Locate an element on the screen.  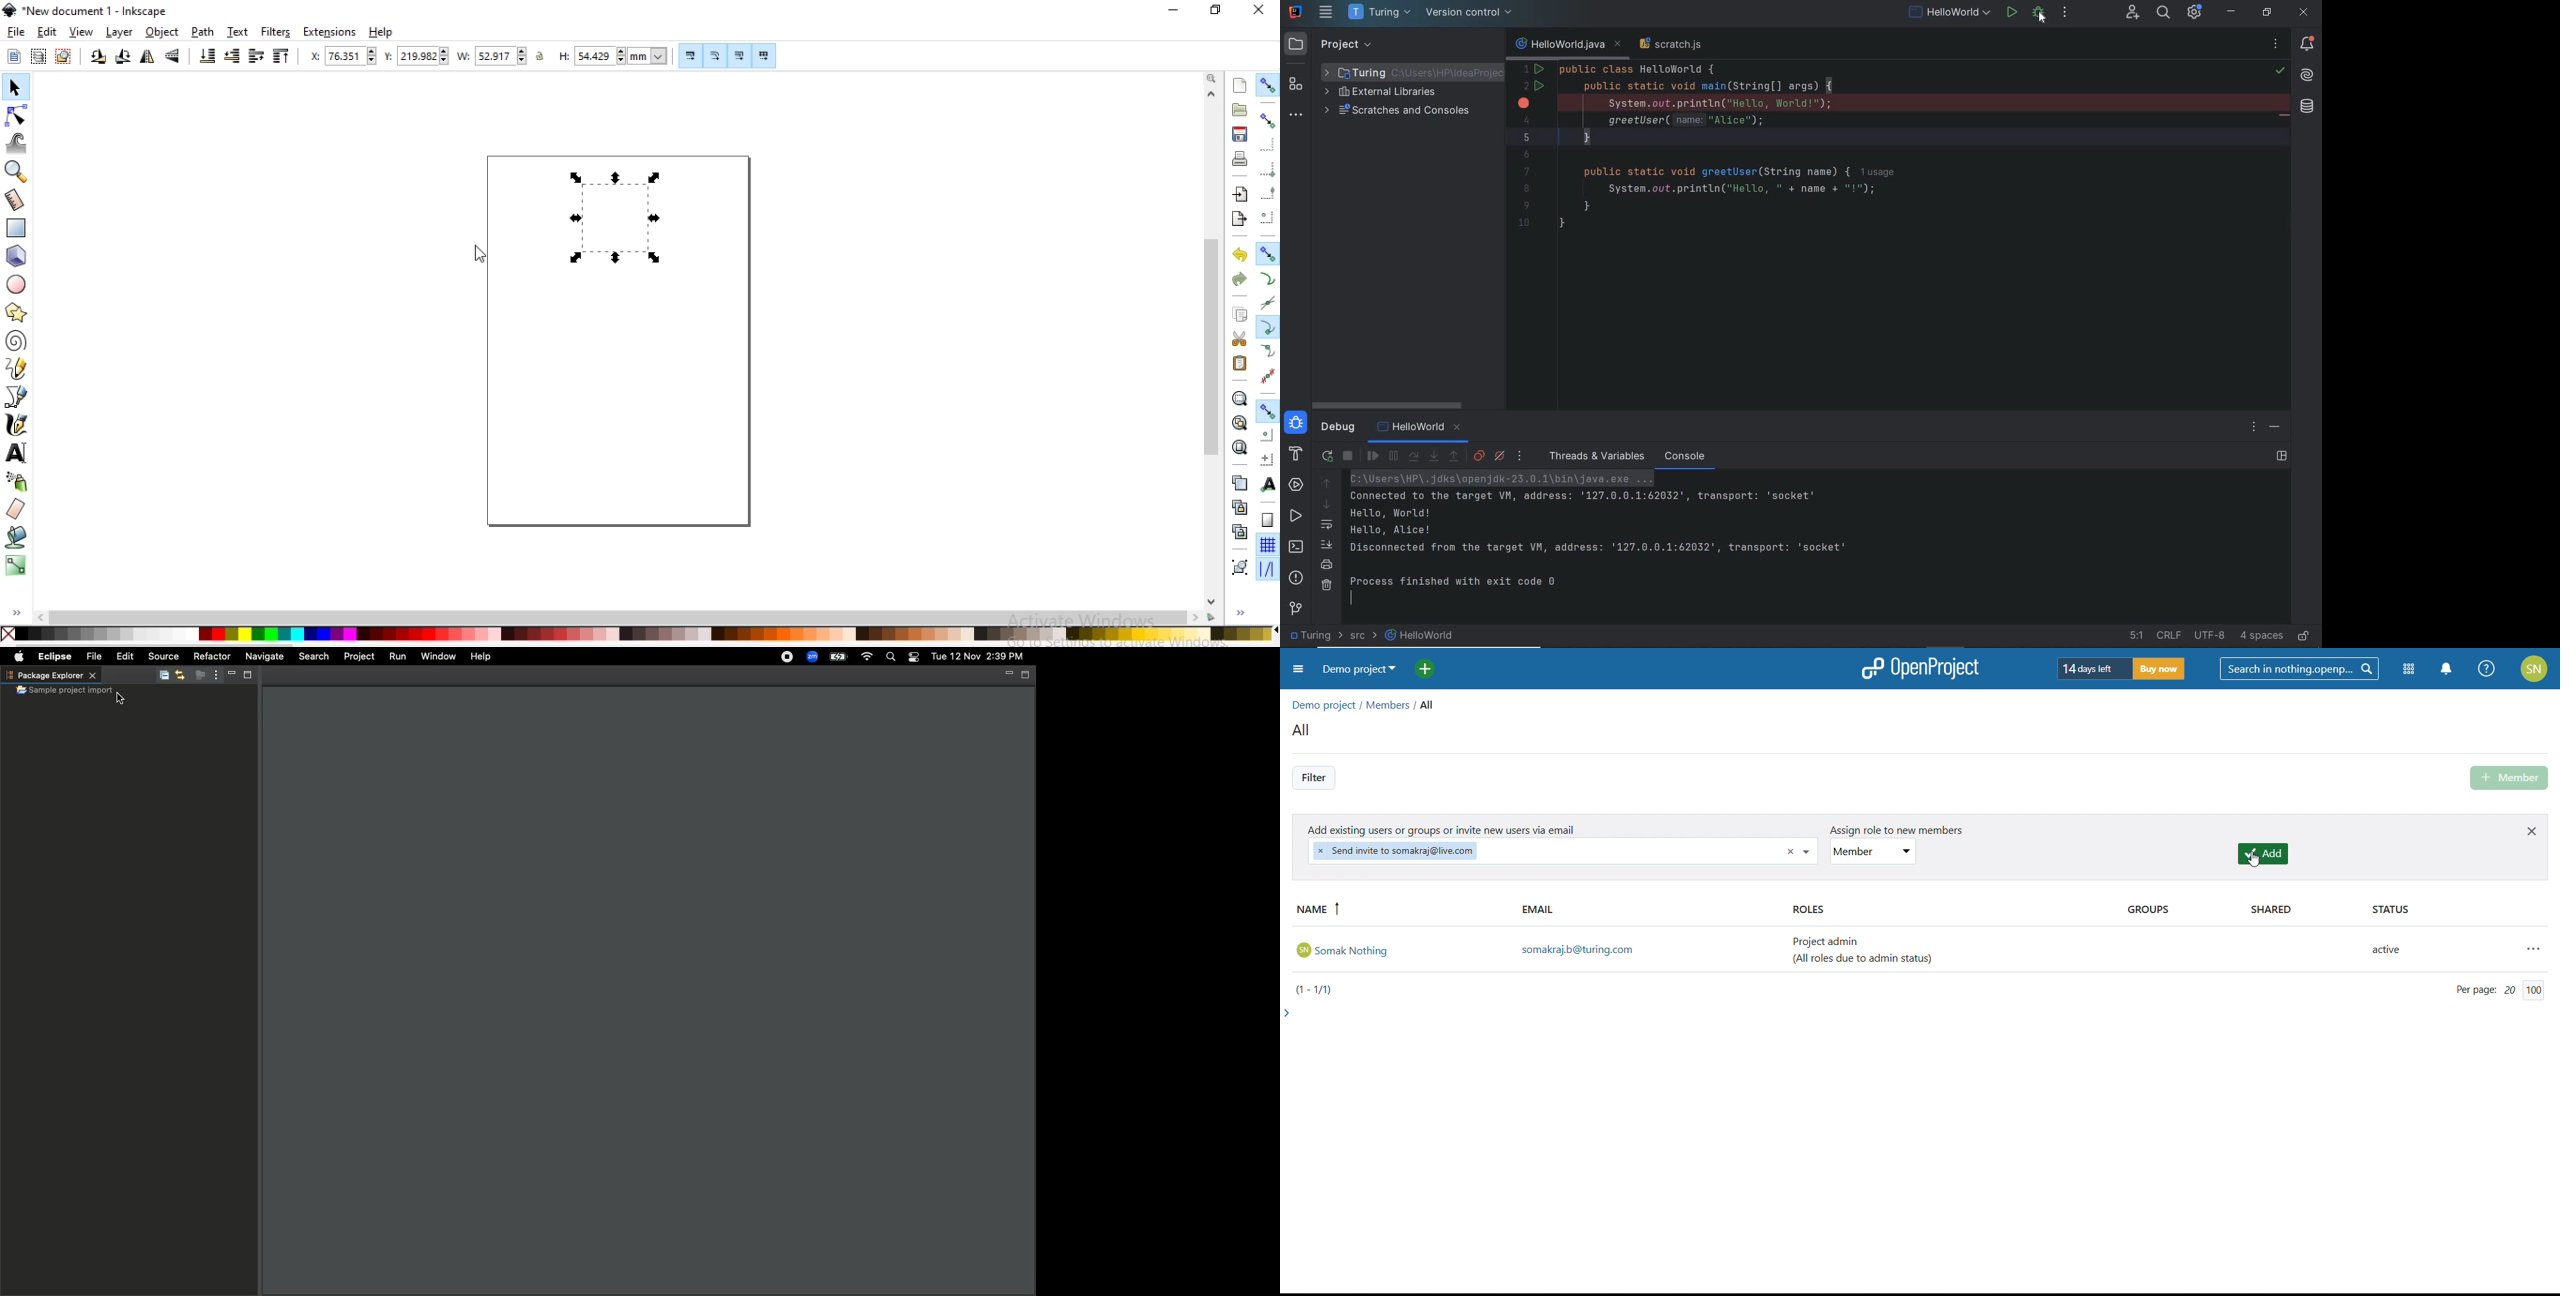
snap to page borders is located at coordinates (1267, 519).